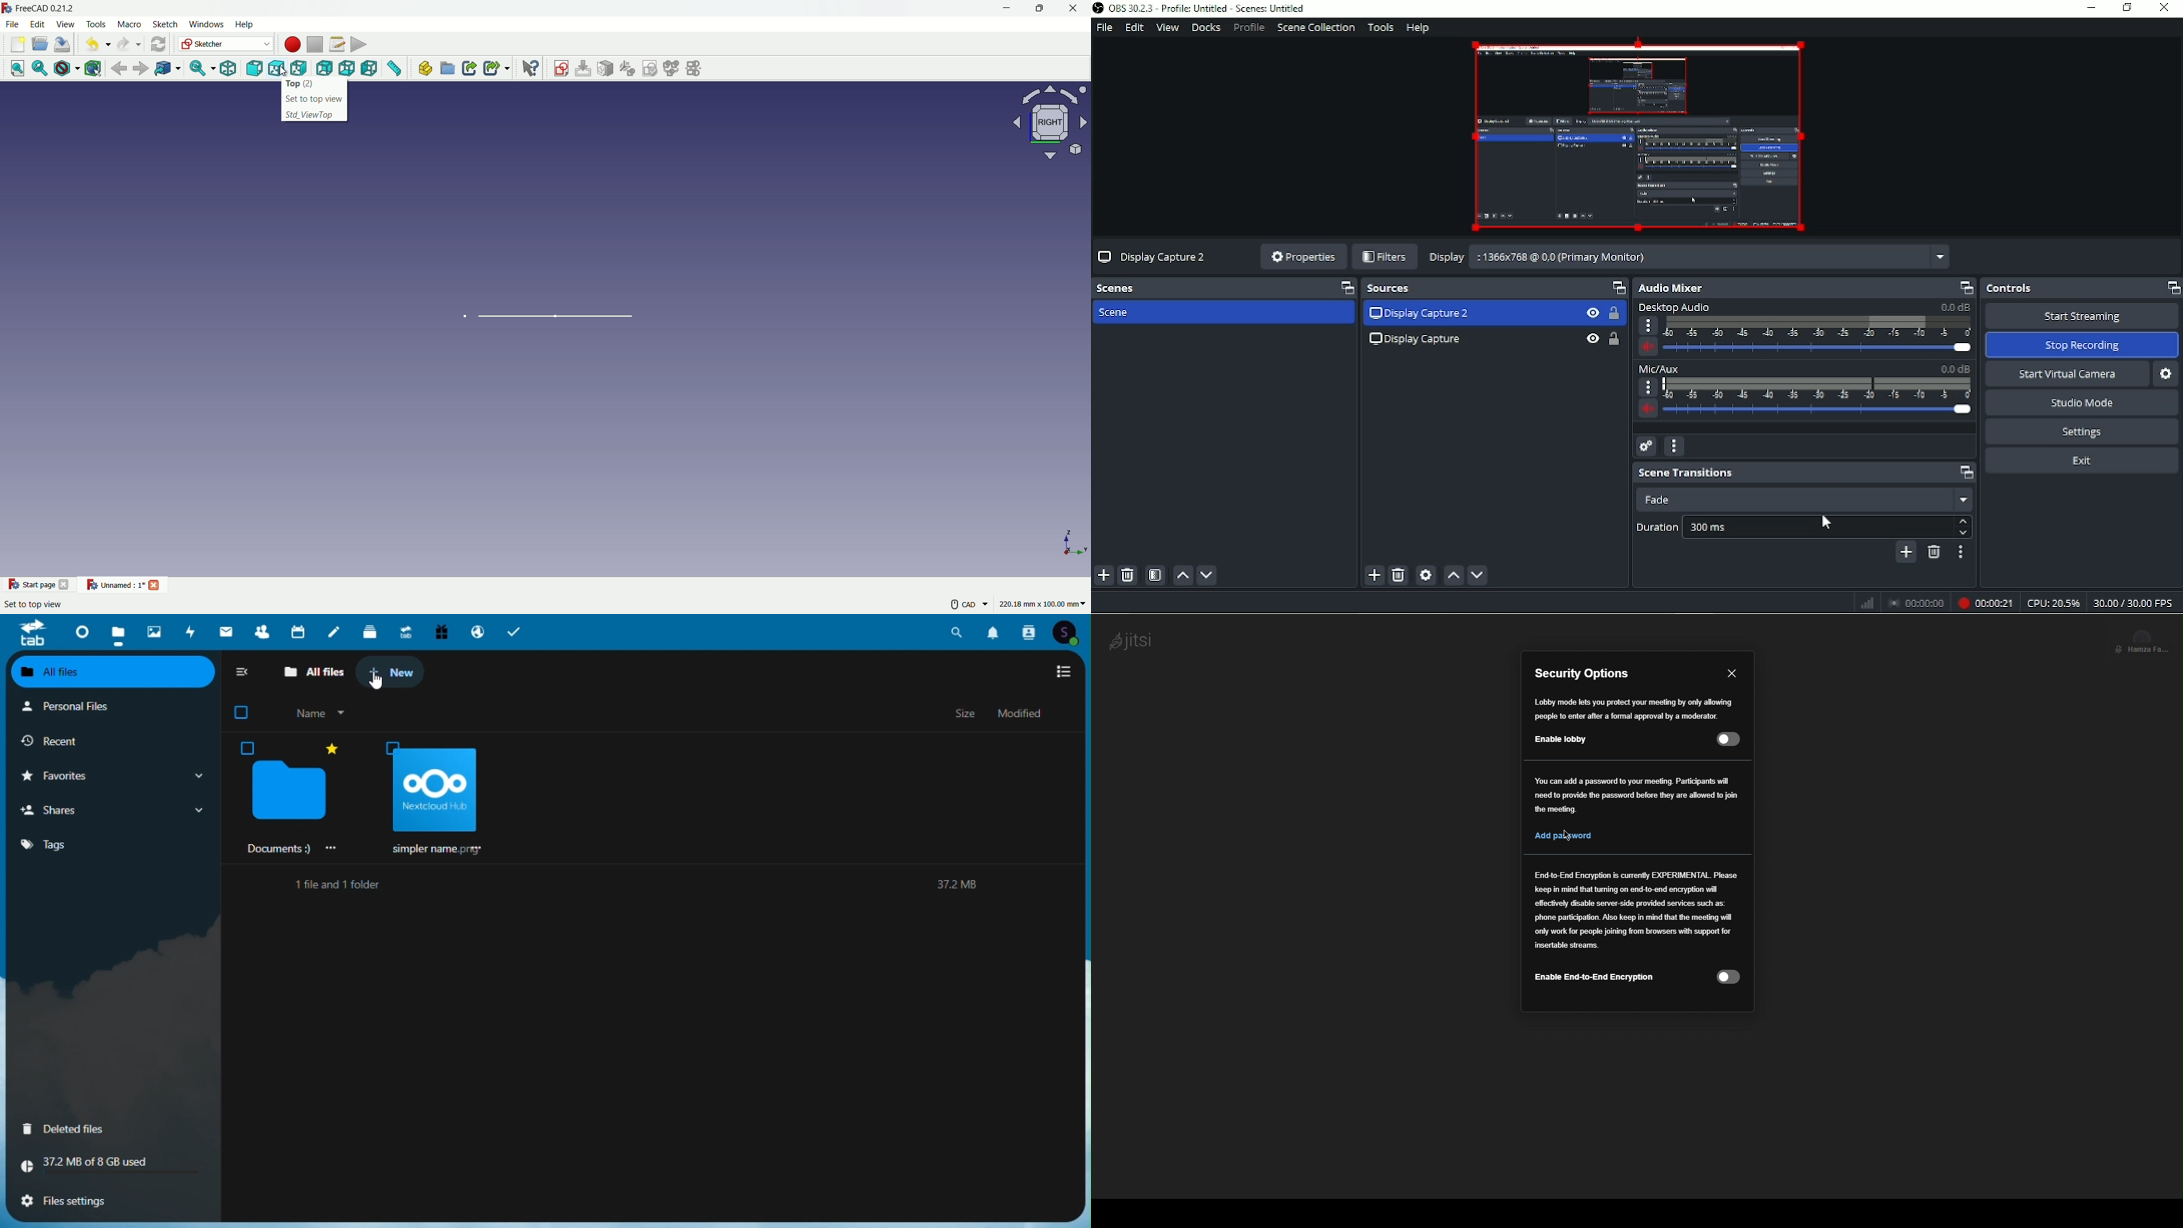  I want to click on go to linked object, so click(167, 68).